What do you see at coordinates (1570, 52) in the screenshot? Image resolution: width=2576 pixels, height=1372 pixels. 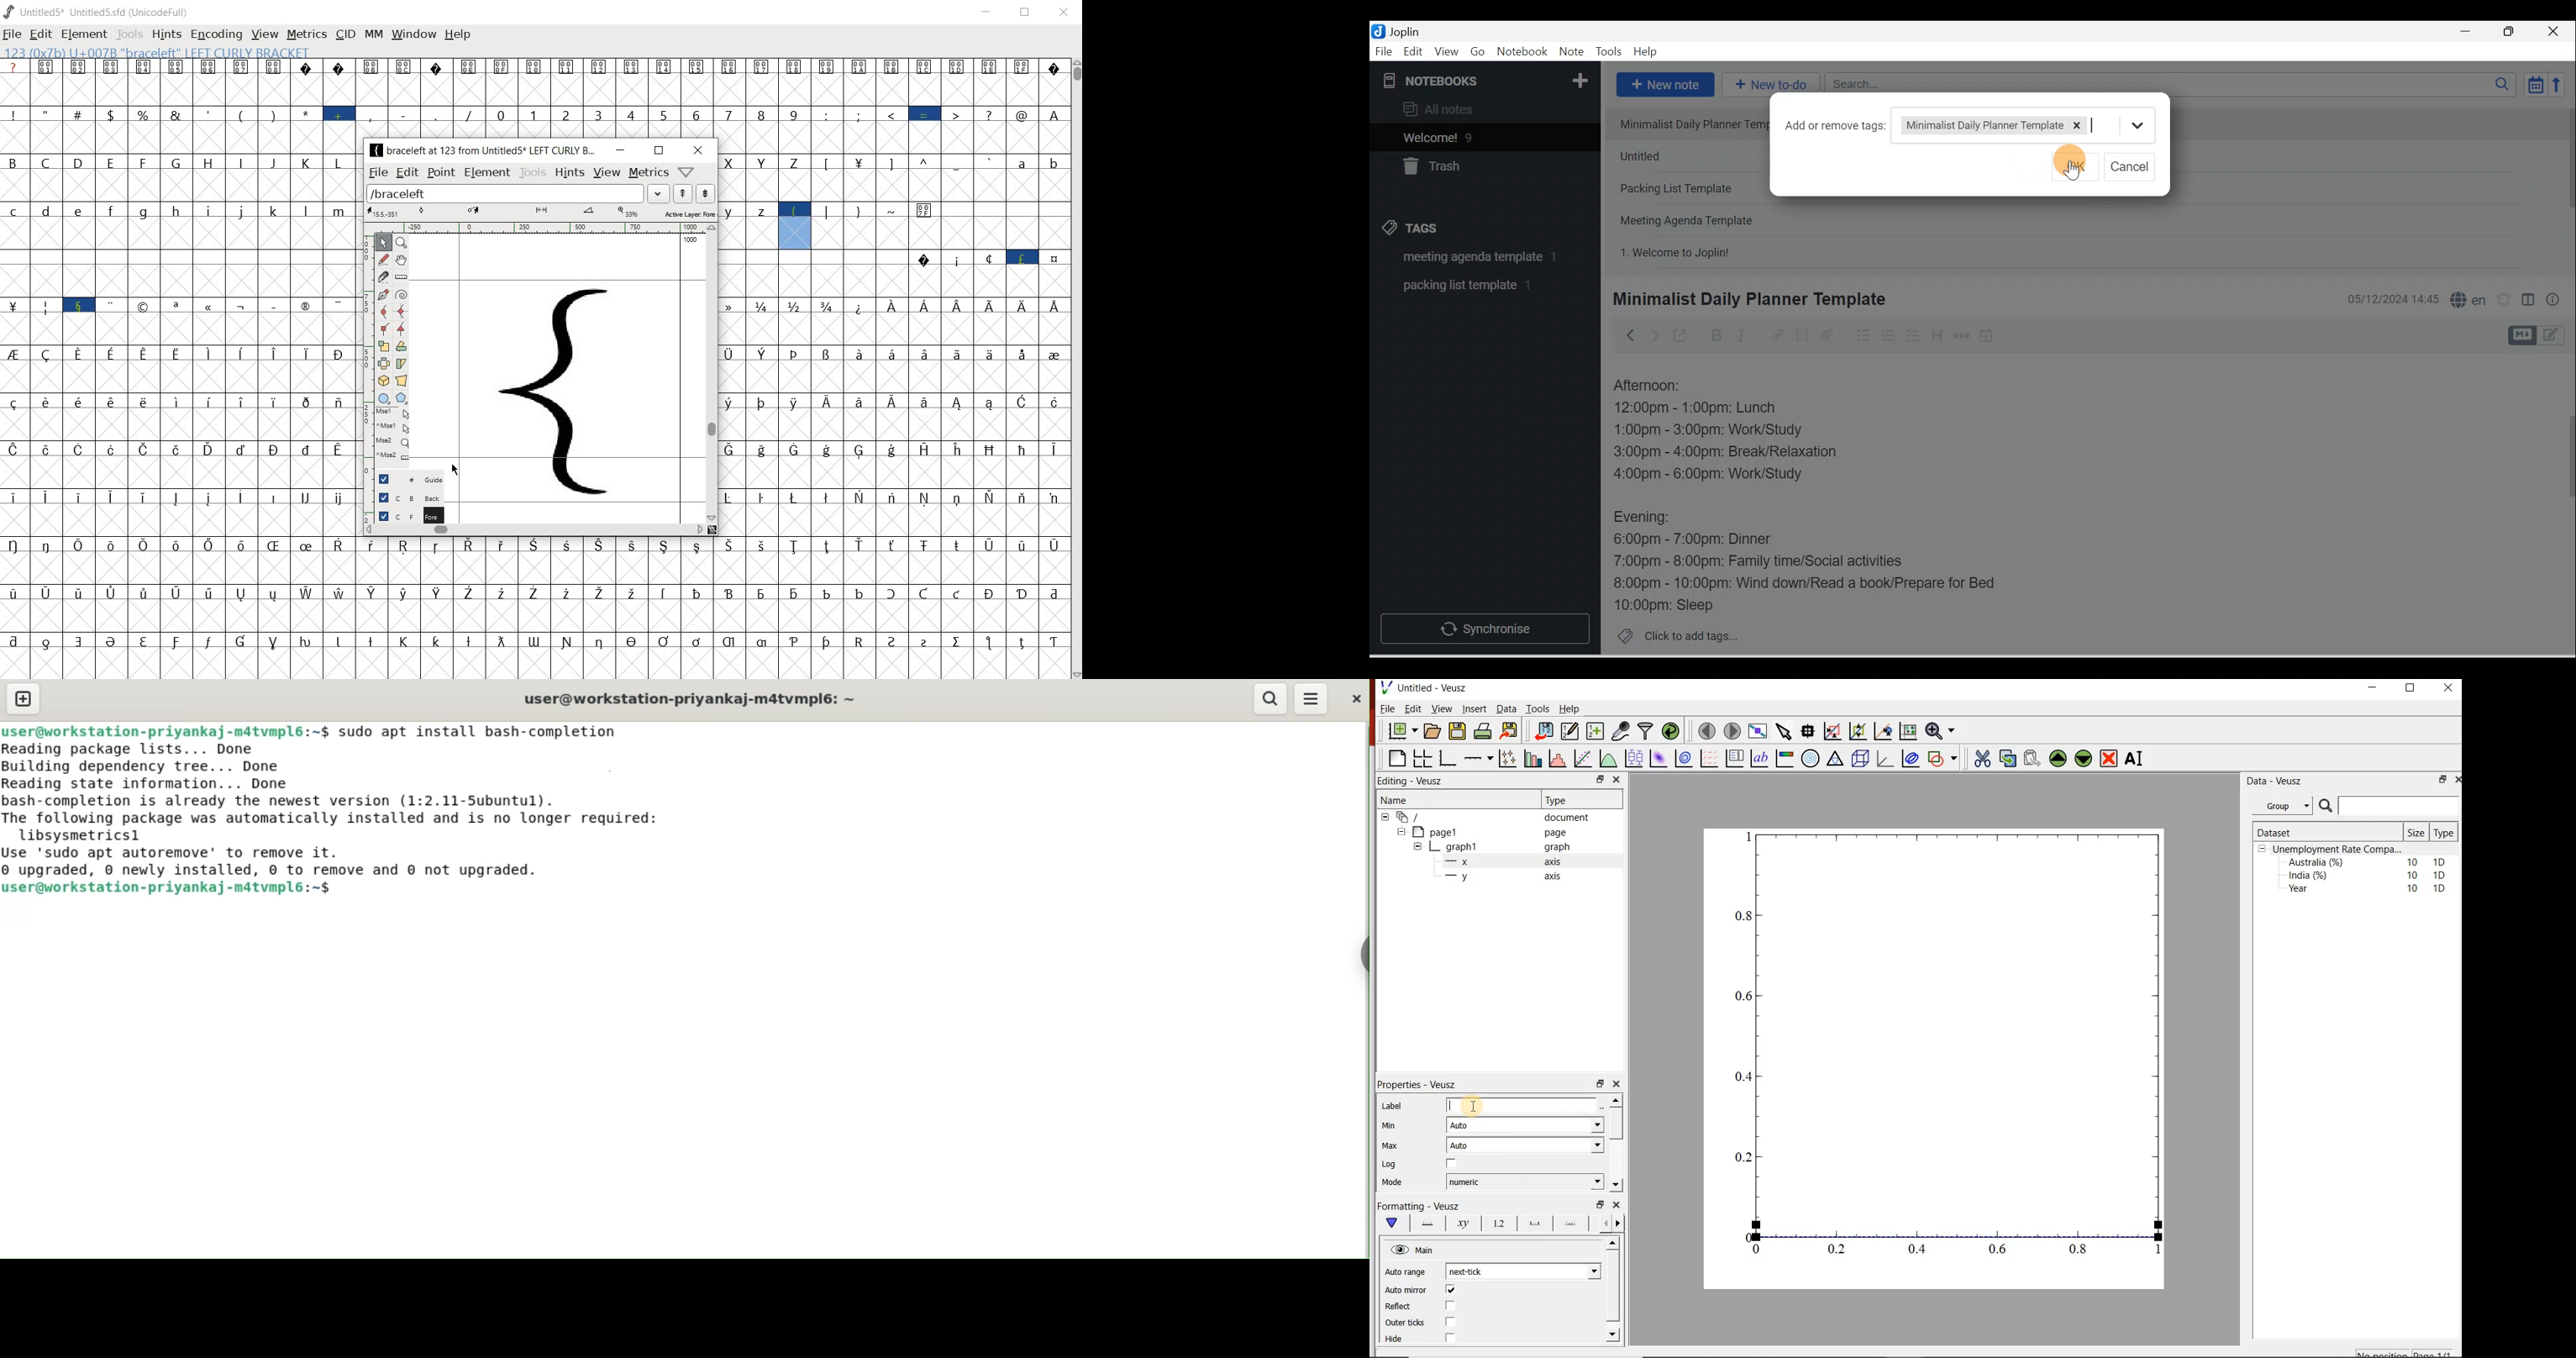 I see `Note` at bounding box center [1570, 52].